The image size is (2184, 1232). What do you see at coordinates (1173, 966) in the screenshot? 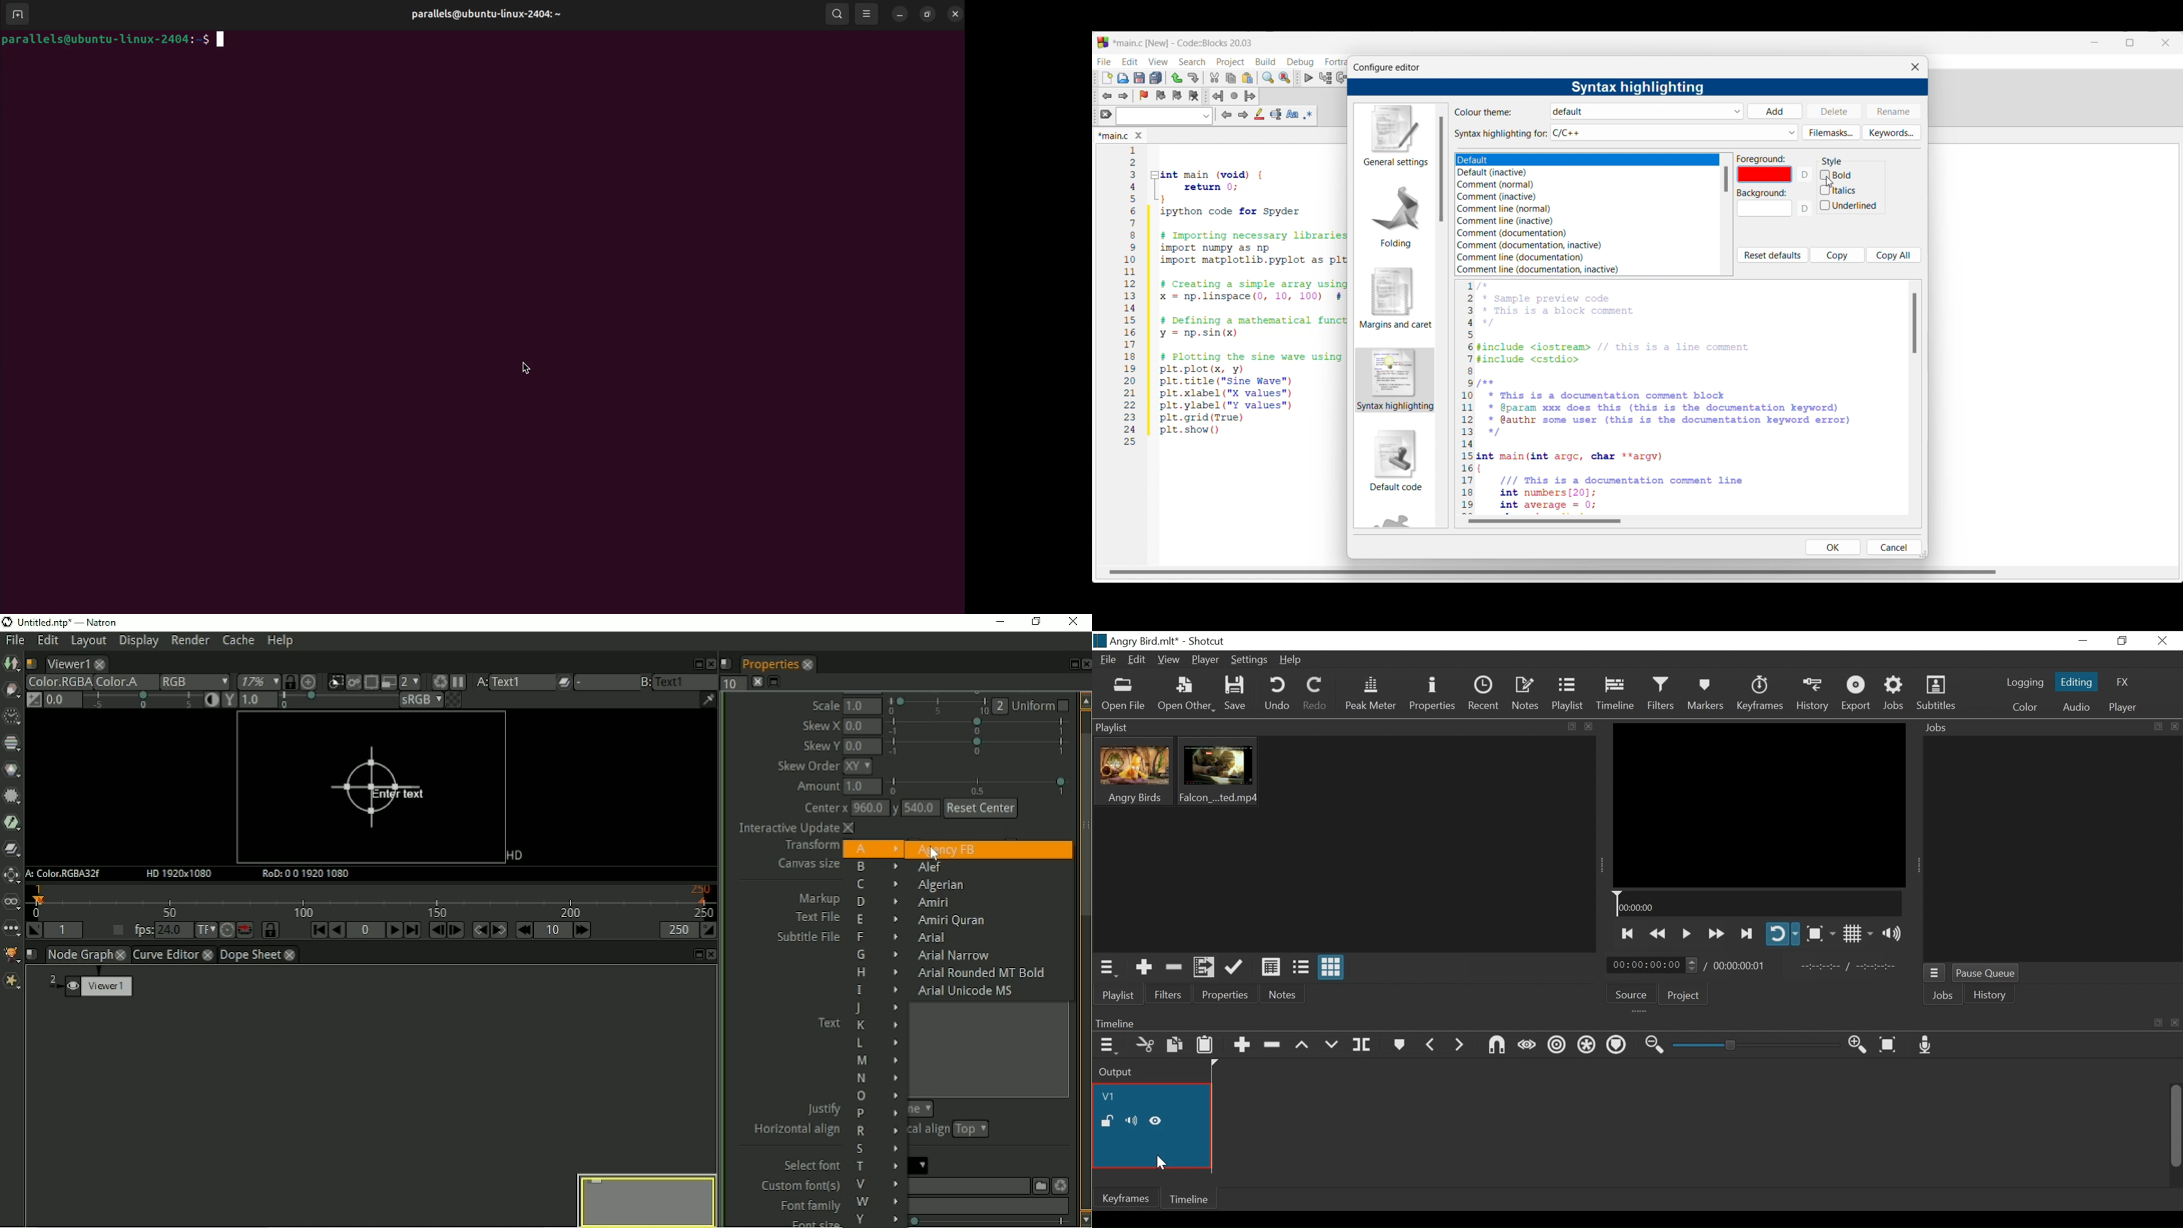
I see `Remove cut` at bounding box center [1173, 966].